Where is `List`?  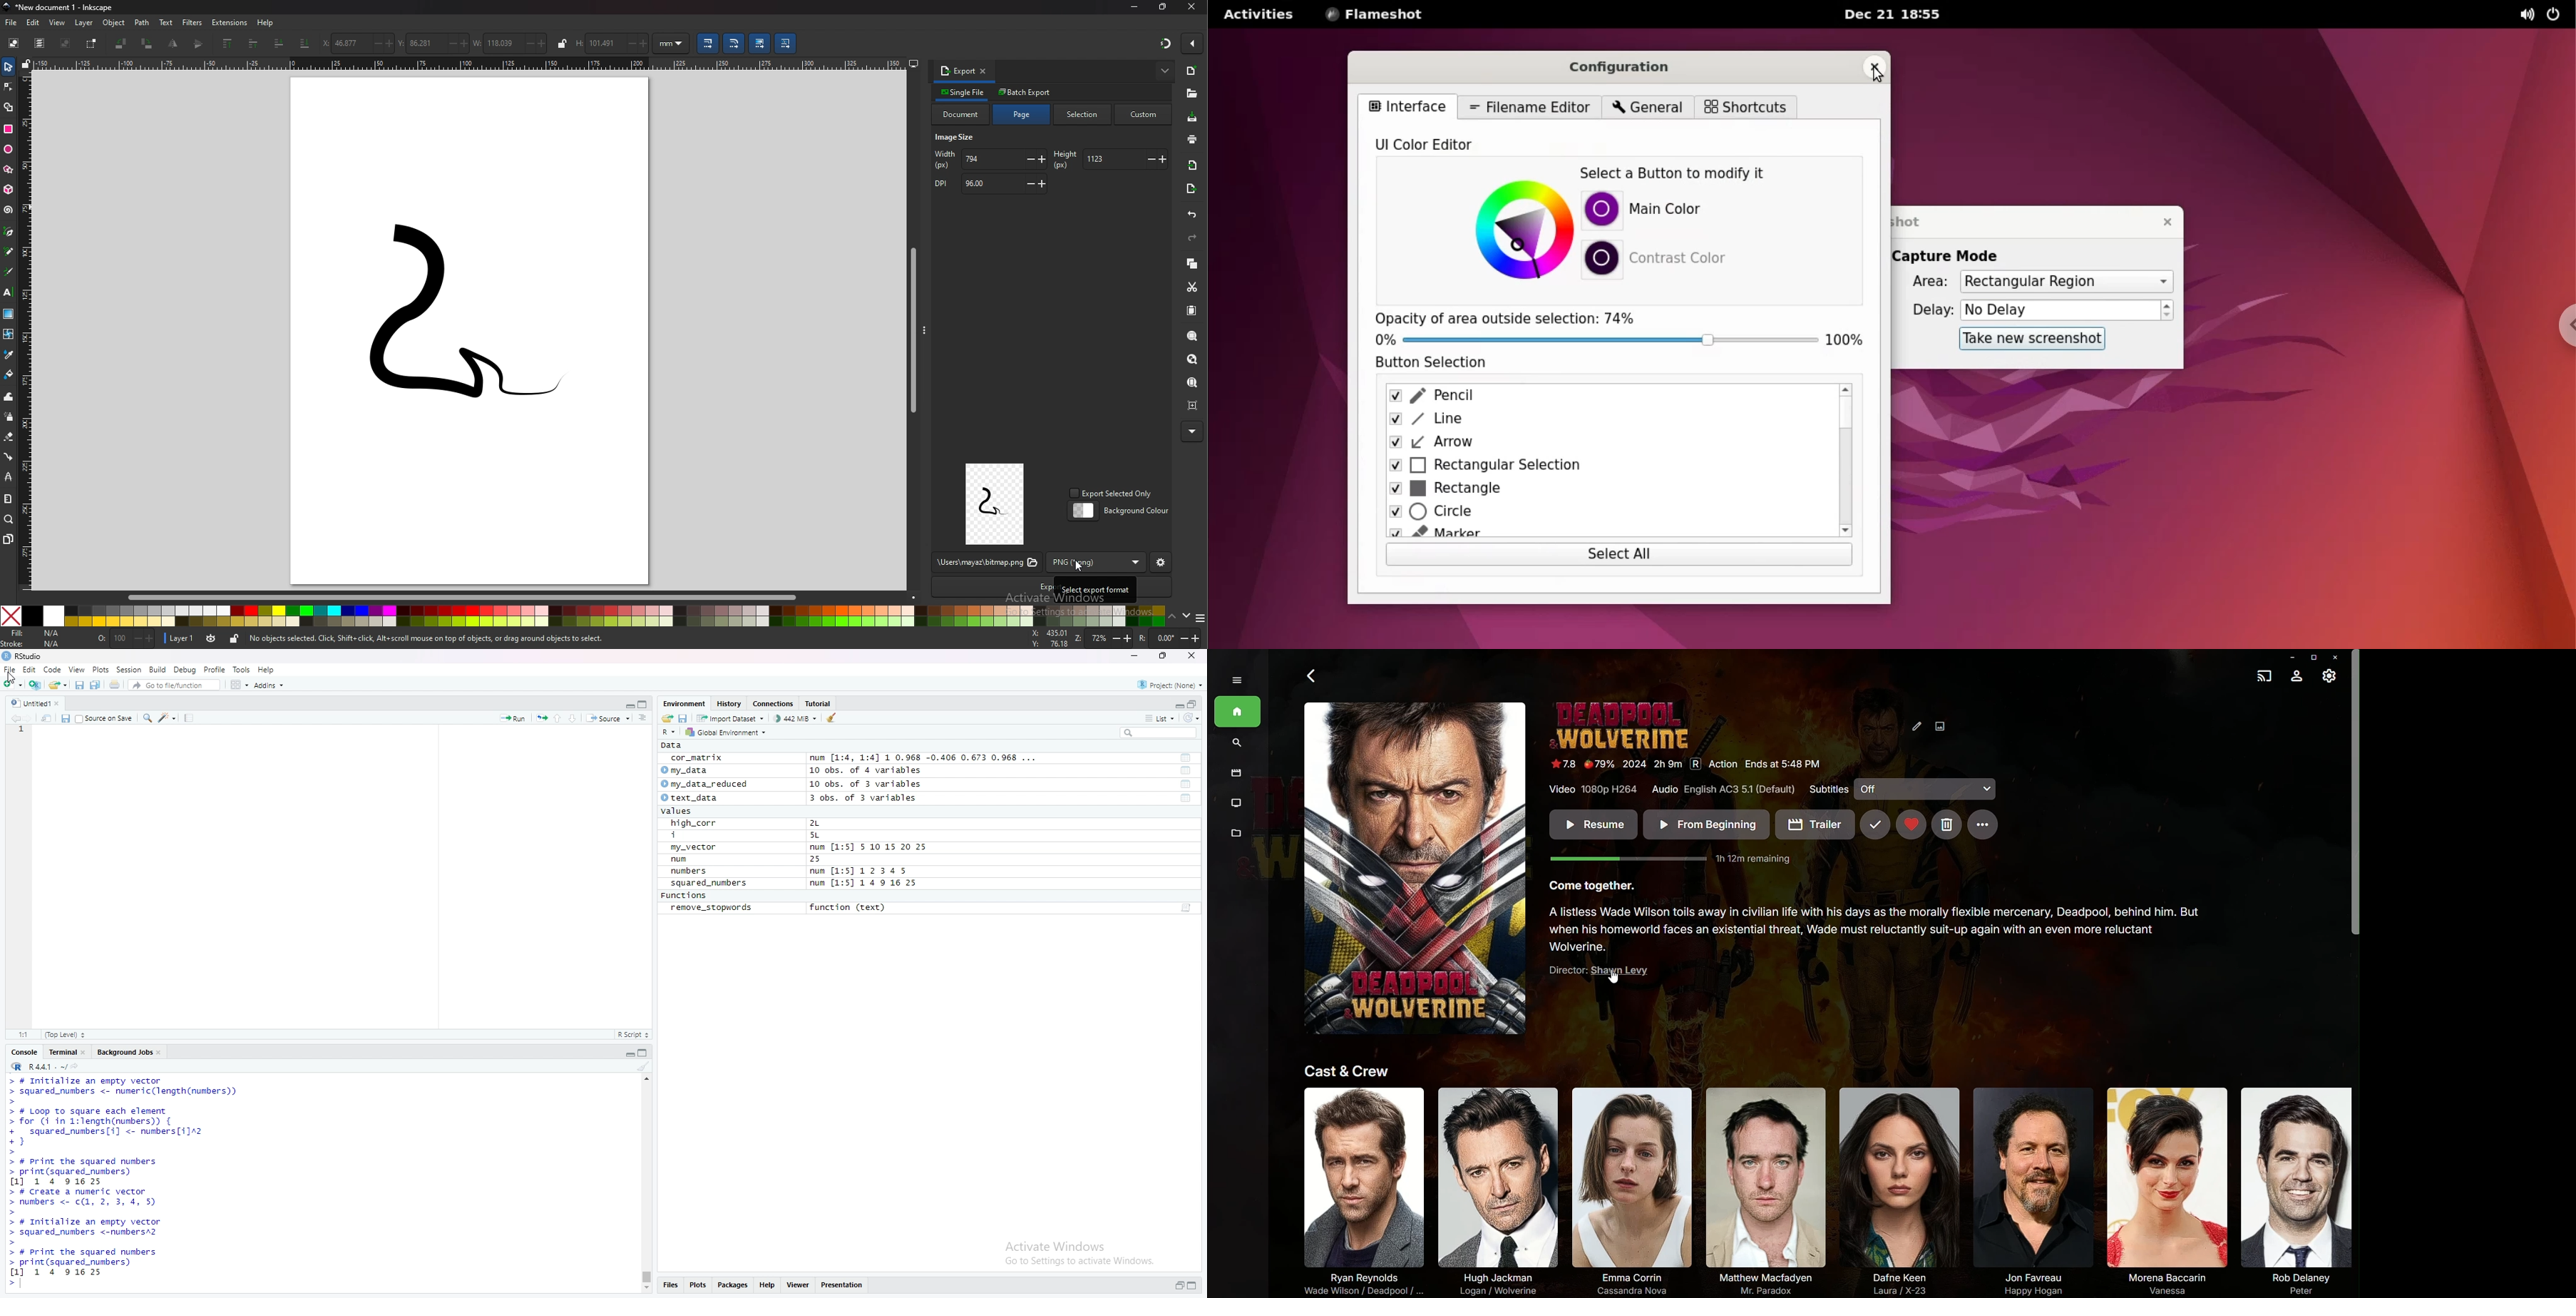
List is located at coordinates (1161, 718).